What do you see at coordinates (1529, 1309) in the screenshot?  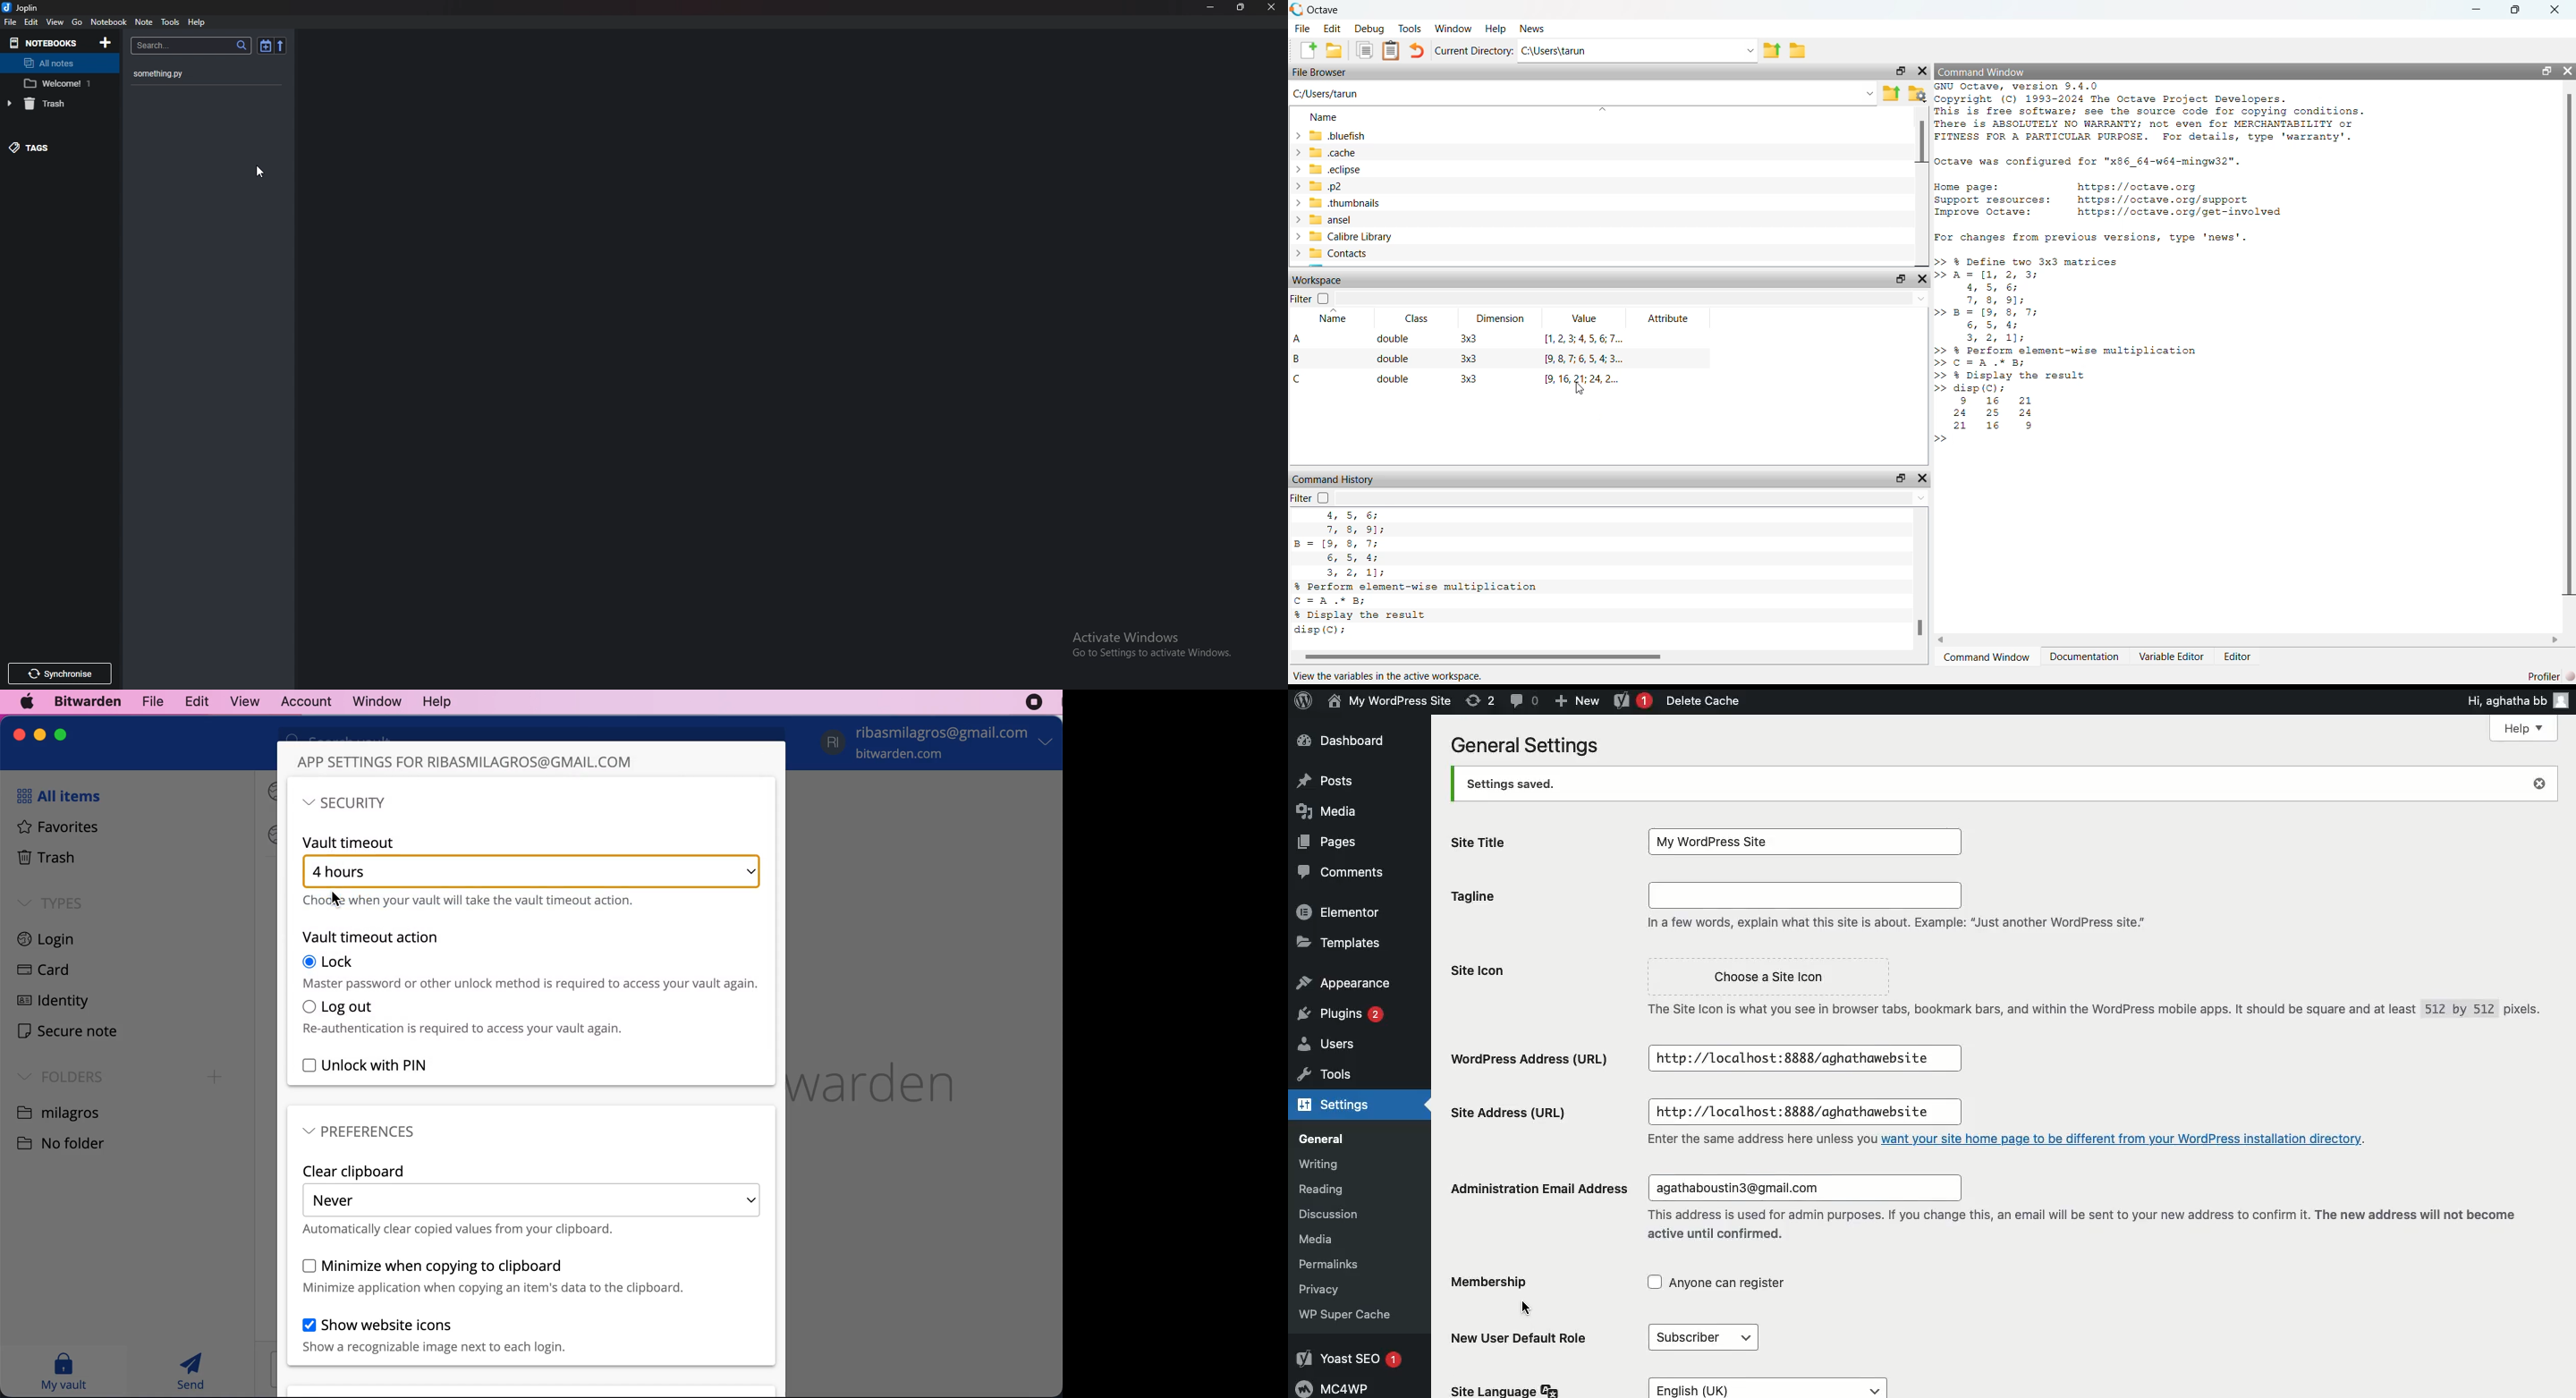 I see `Cursor` at bounding box center [1529, 1309].